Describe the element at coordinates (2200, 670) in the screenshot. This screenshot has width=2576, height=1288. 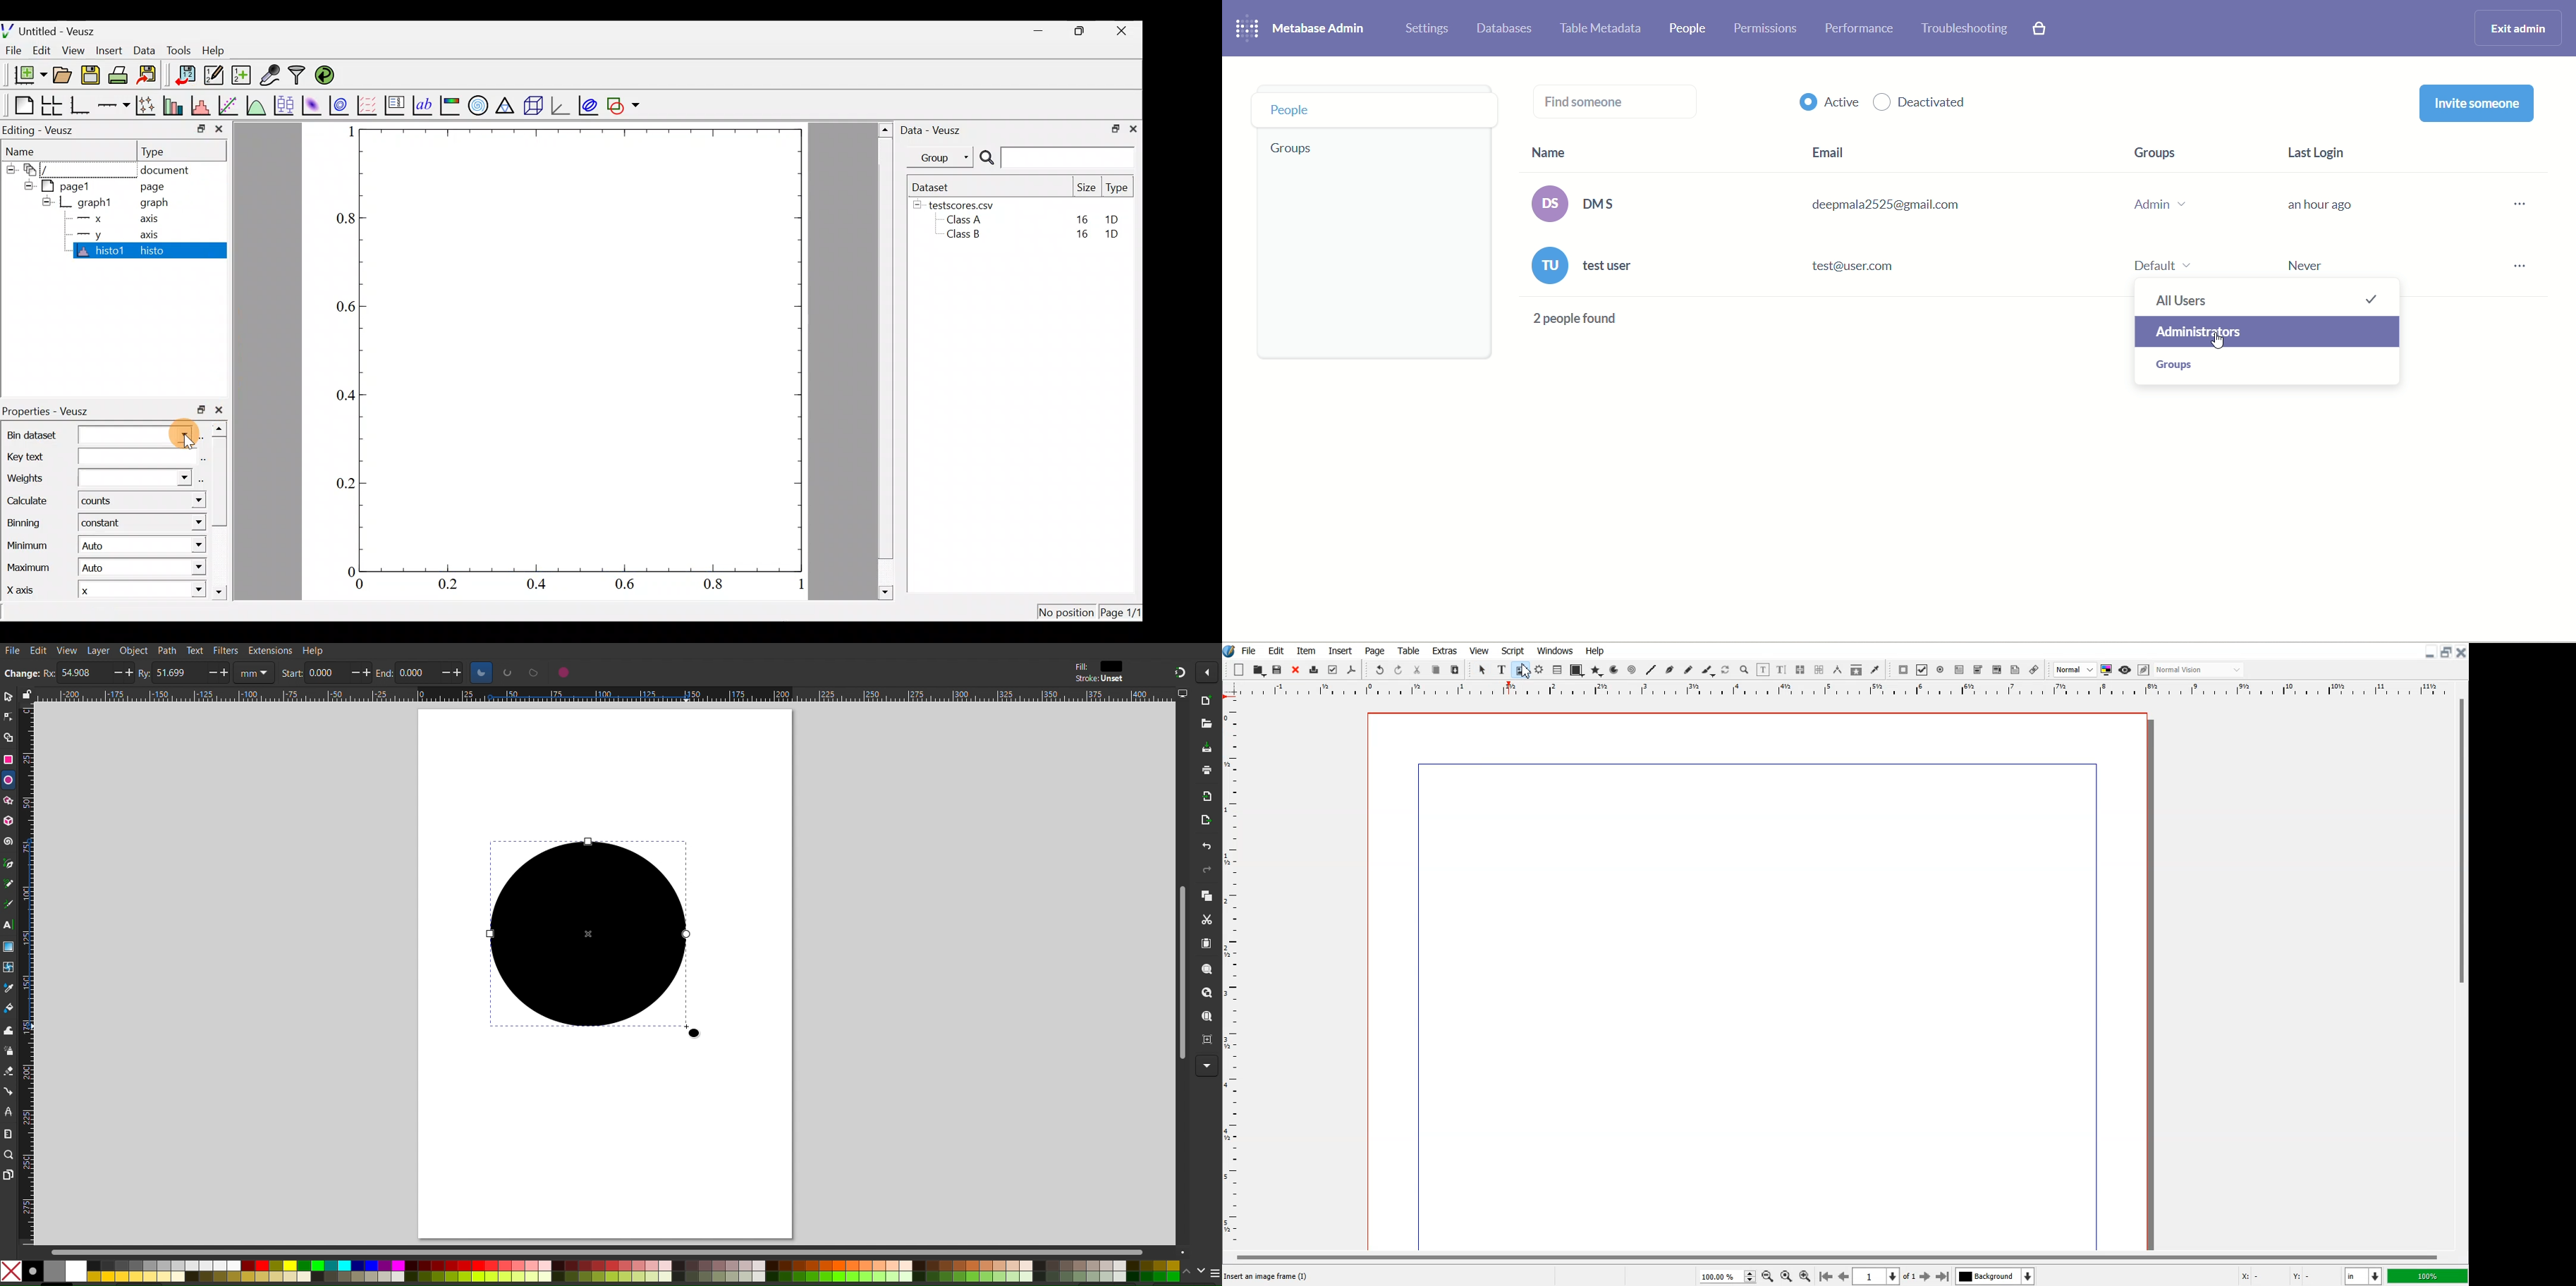
I see `Select the visual appearance` at that location.